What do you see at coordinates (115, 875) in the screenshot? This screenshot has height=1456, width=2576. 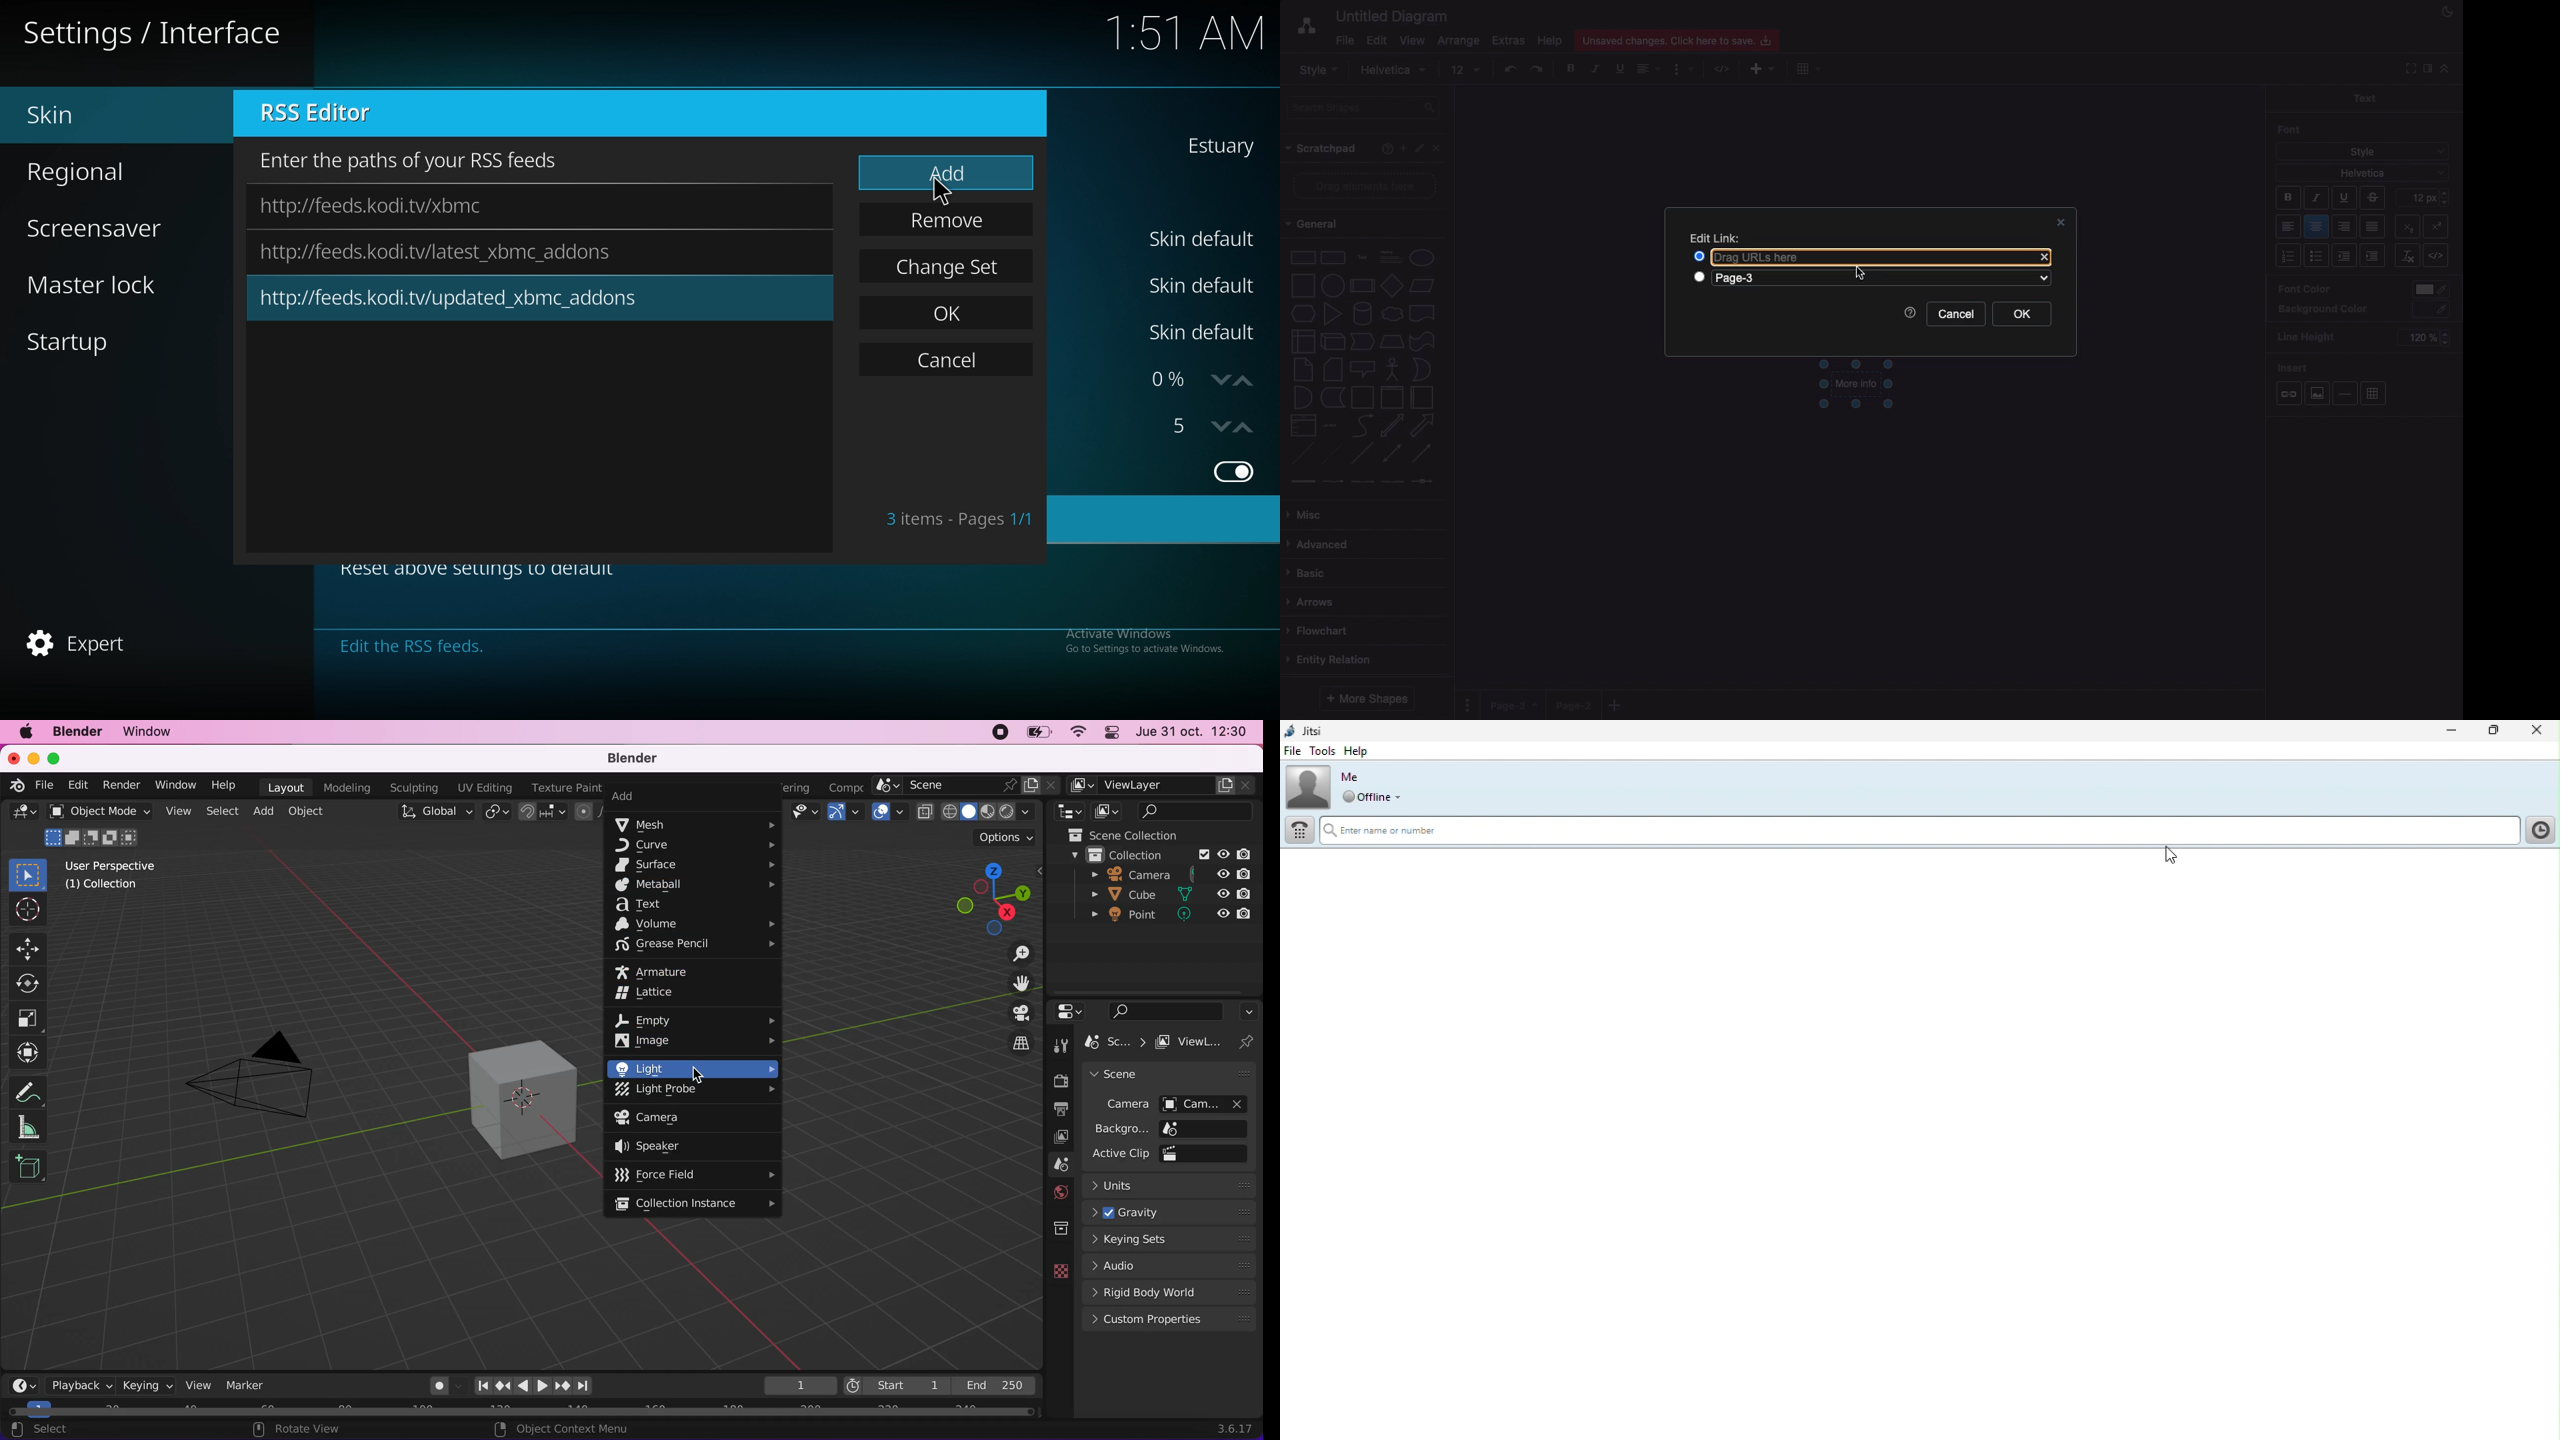 I see `user perspective (1) collection` at bounding box center [115, 875].